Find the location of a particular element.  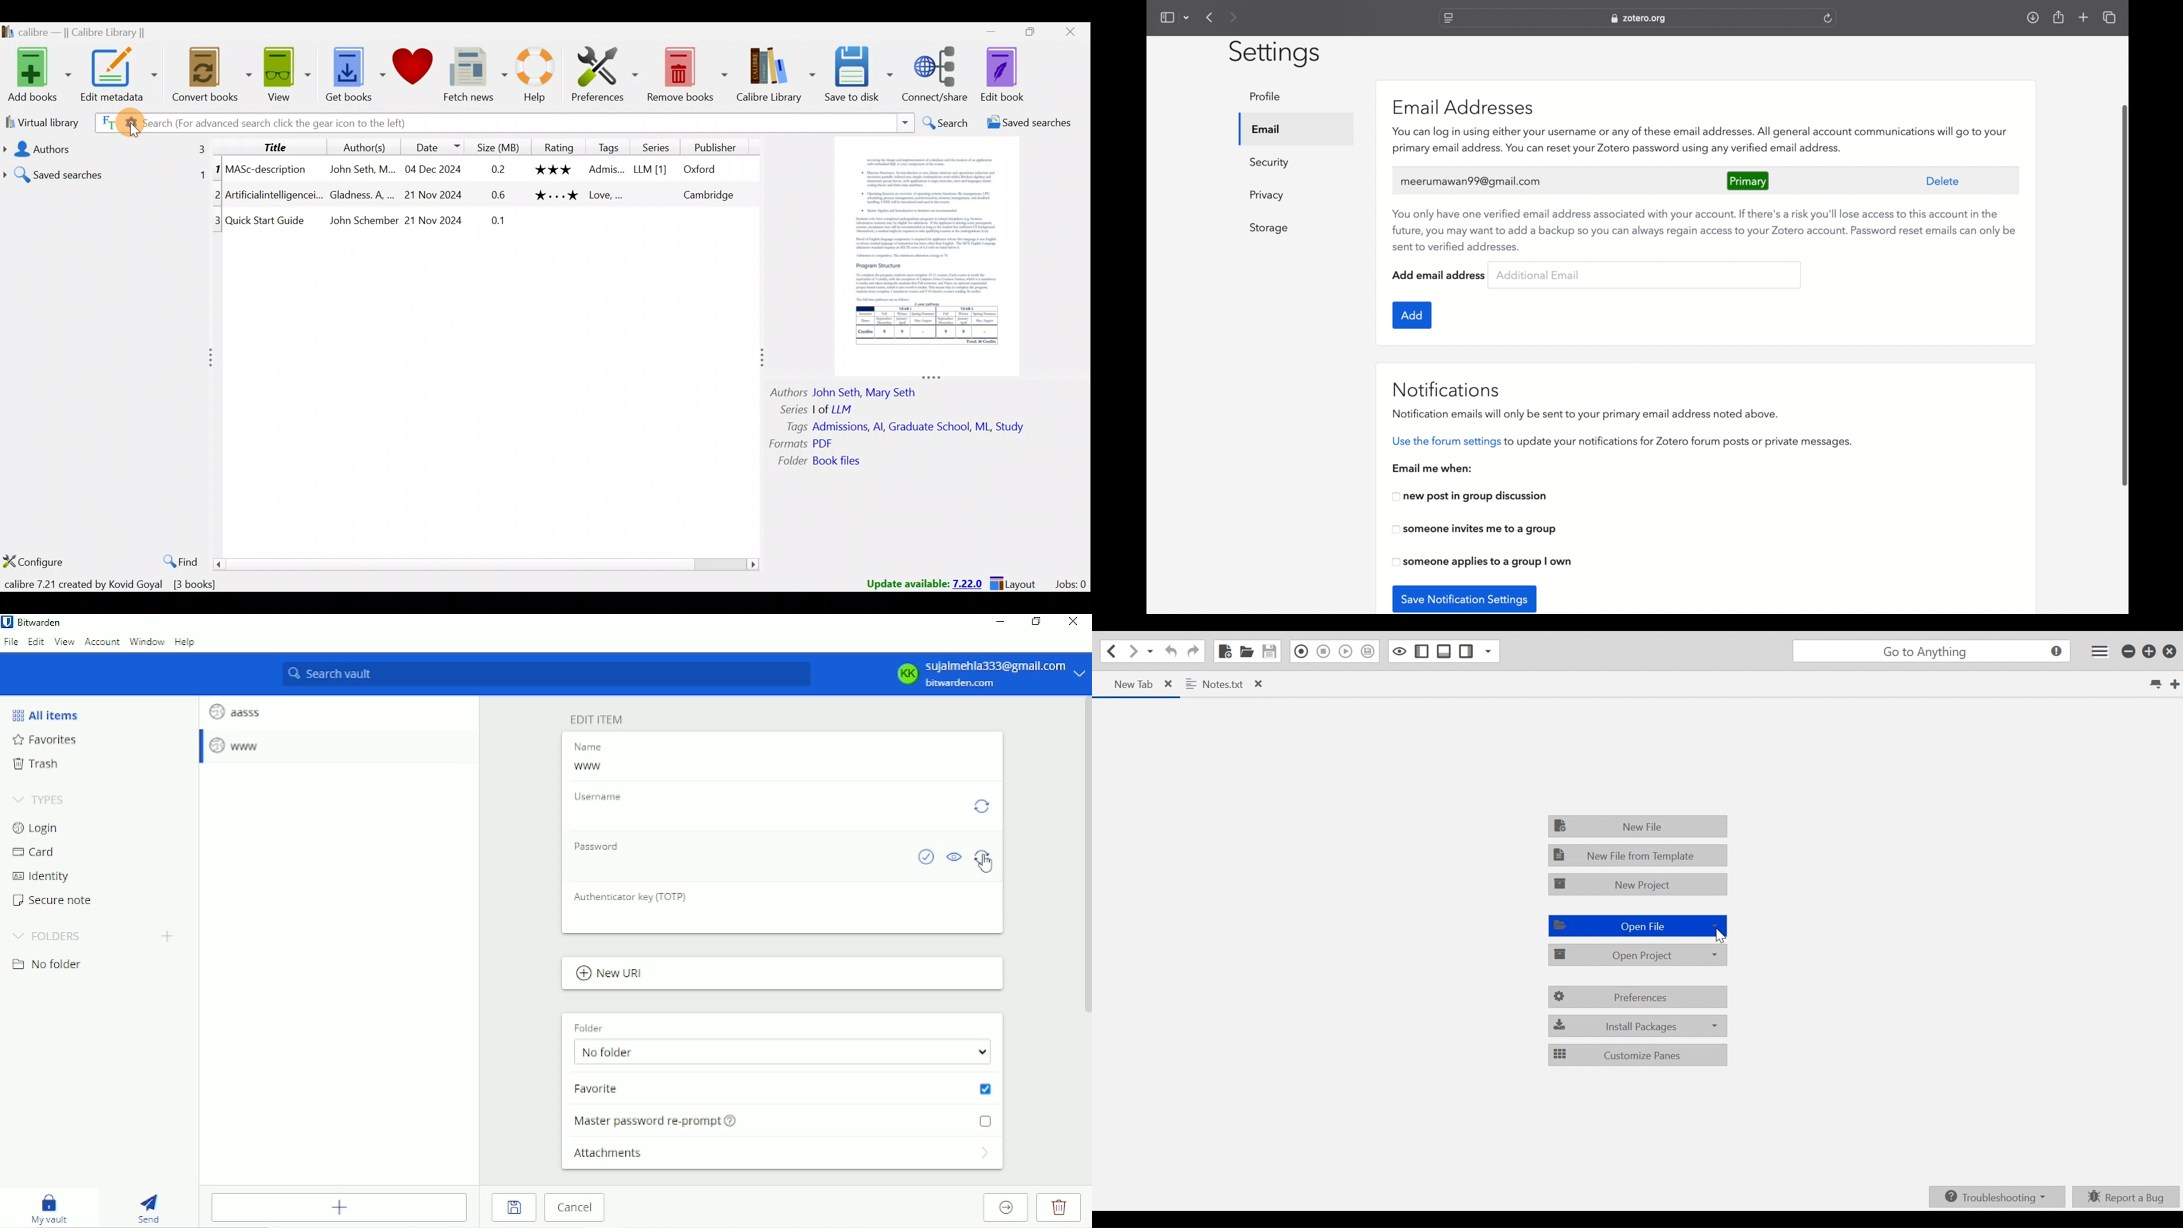

Edit is located at coordinates (37, 643).